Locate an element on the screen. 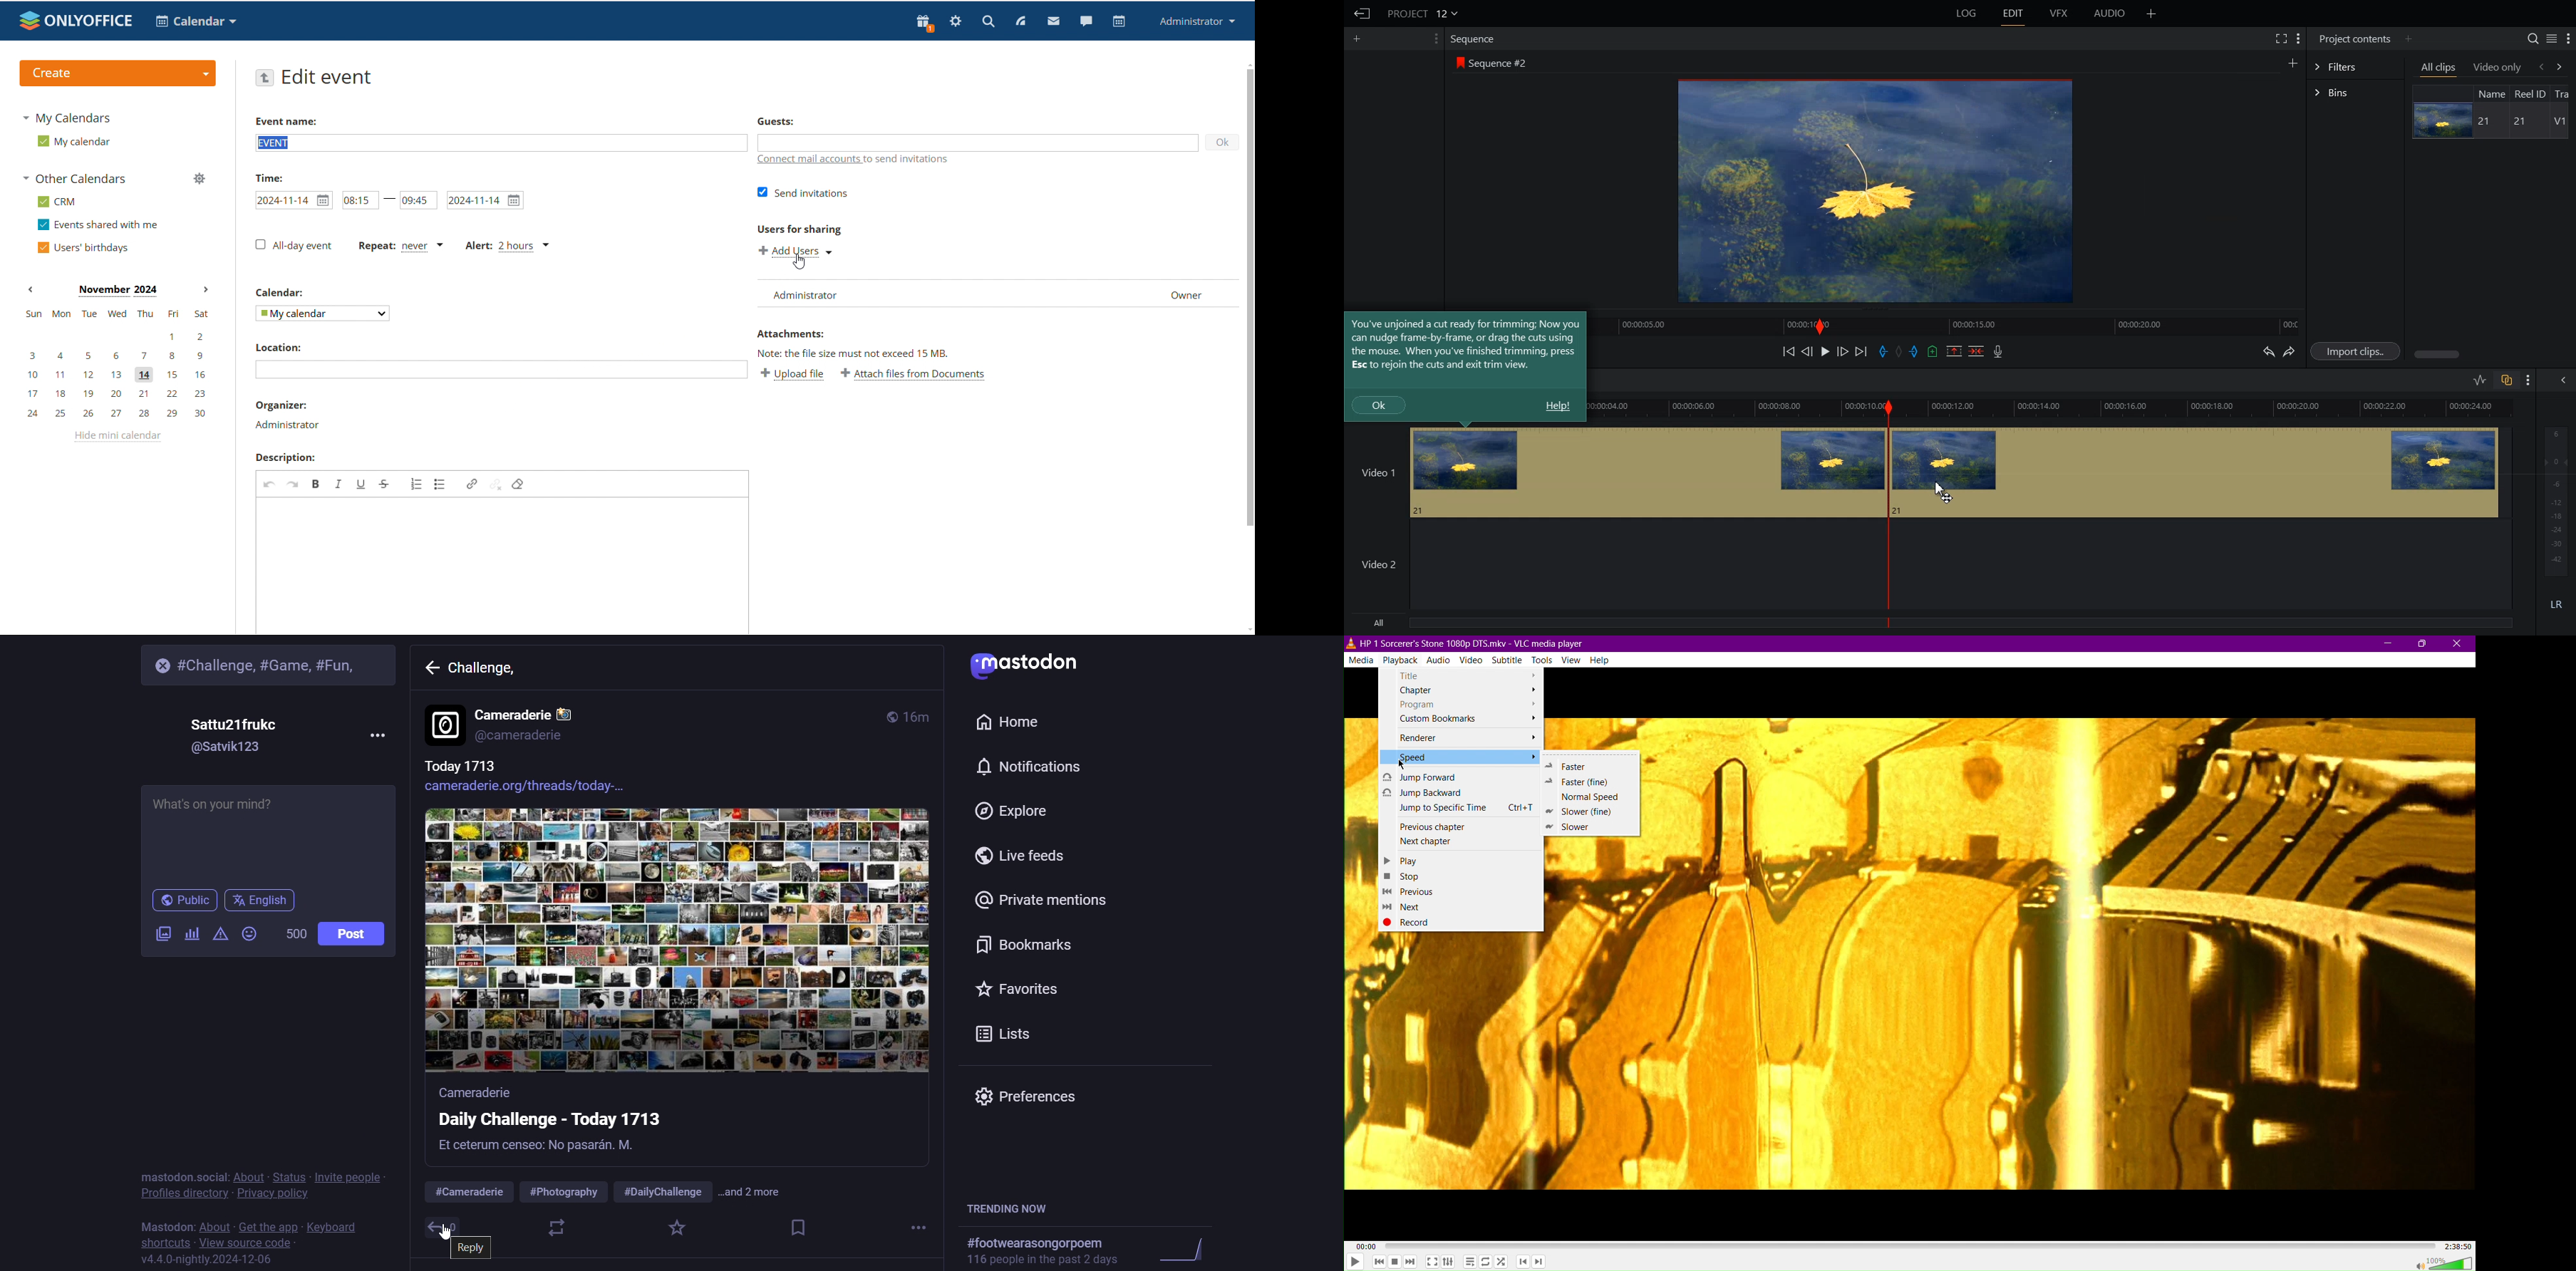  Renderer is located at coordinates (1464, 738).